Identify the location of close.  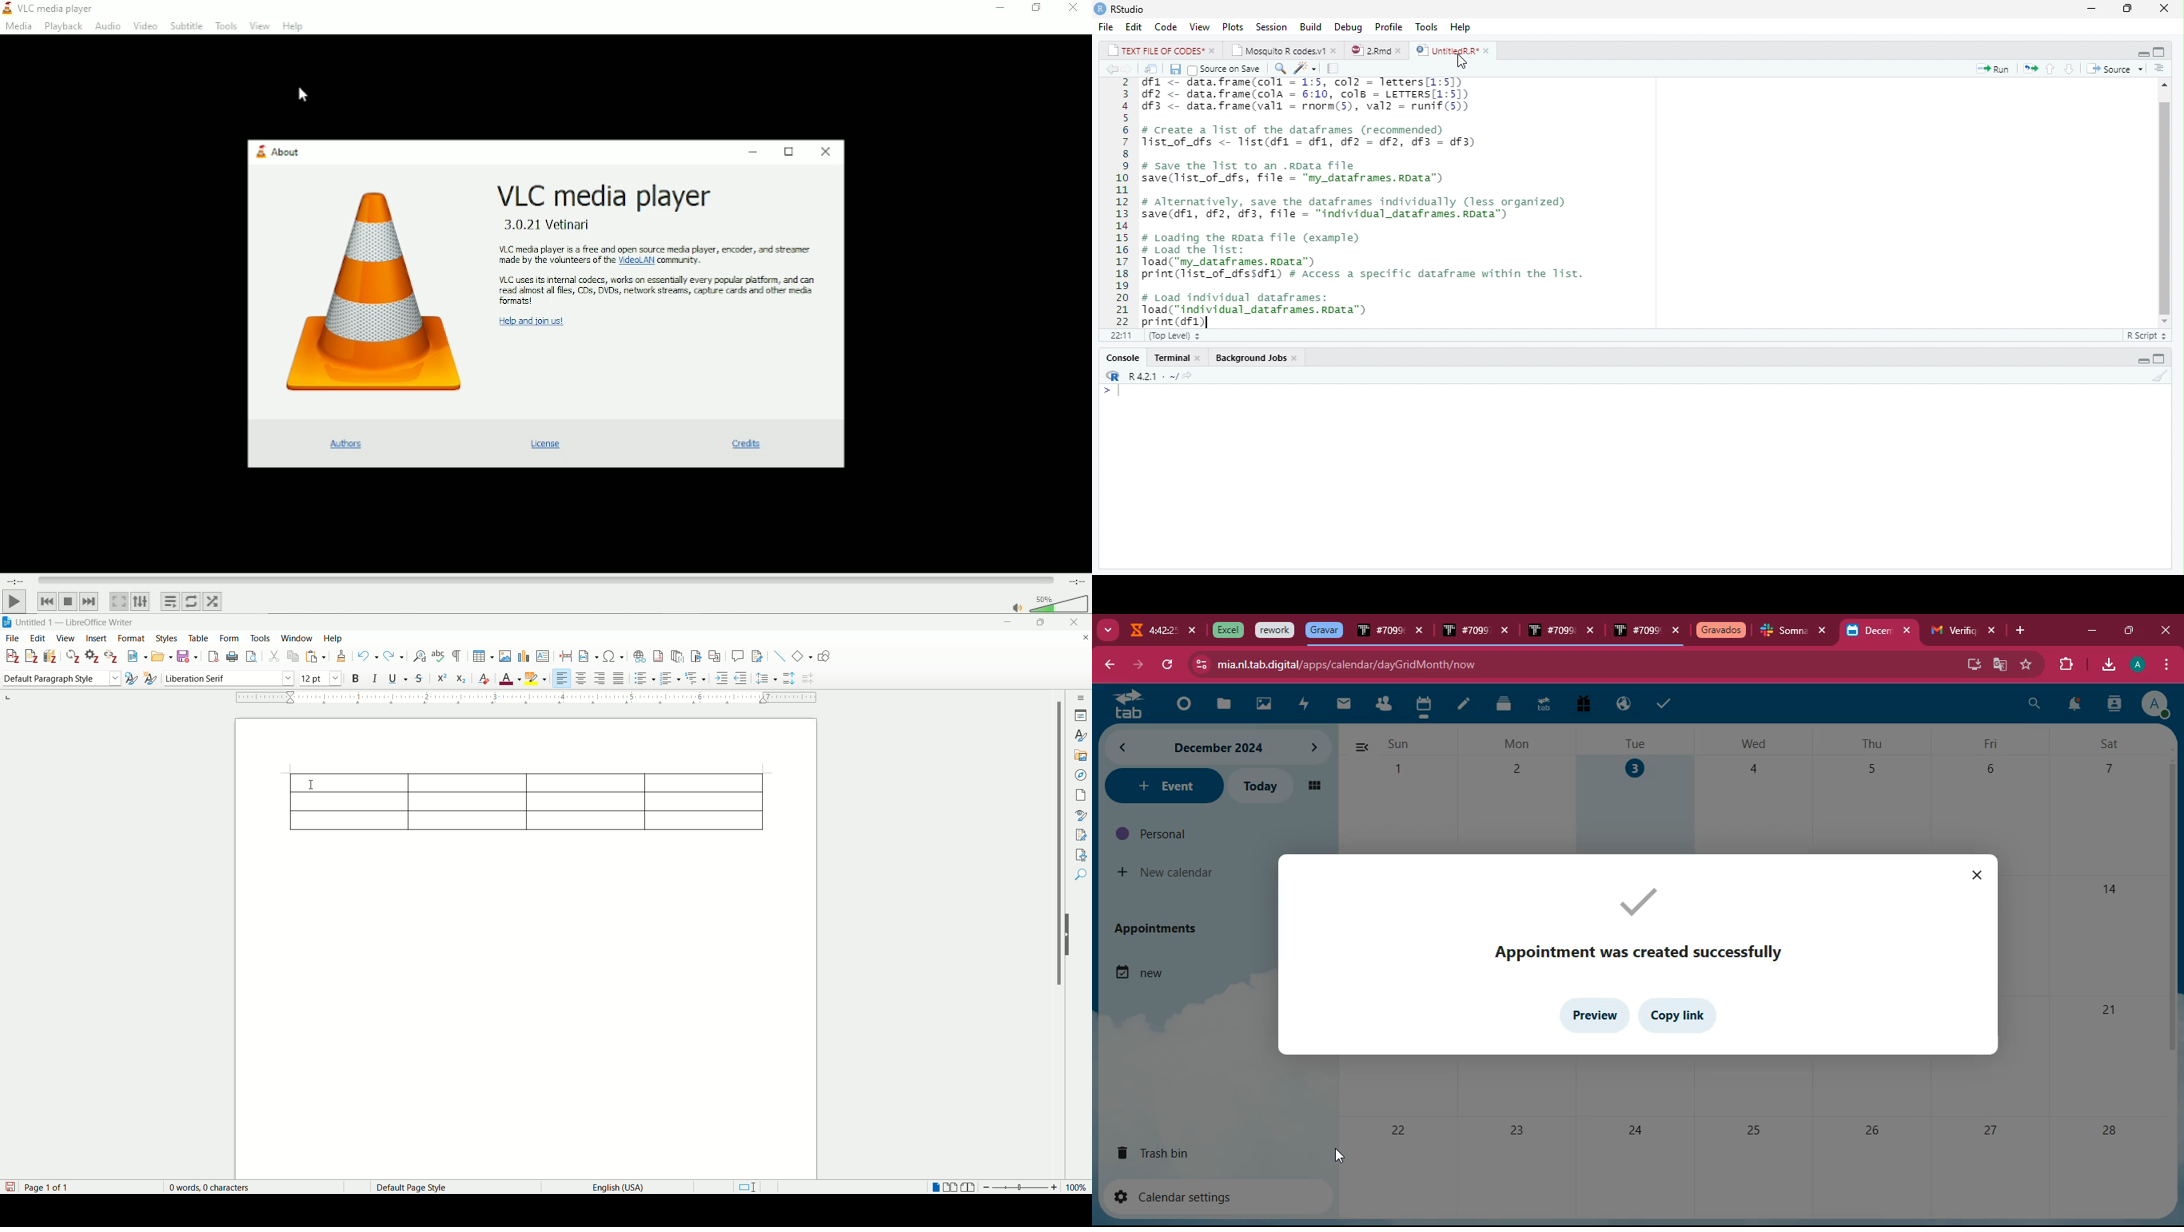
(1911, 631).